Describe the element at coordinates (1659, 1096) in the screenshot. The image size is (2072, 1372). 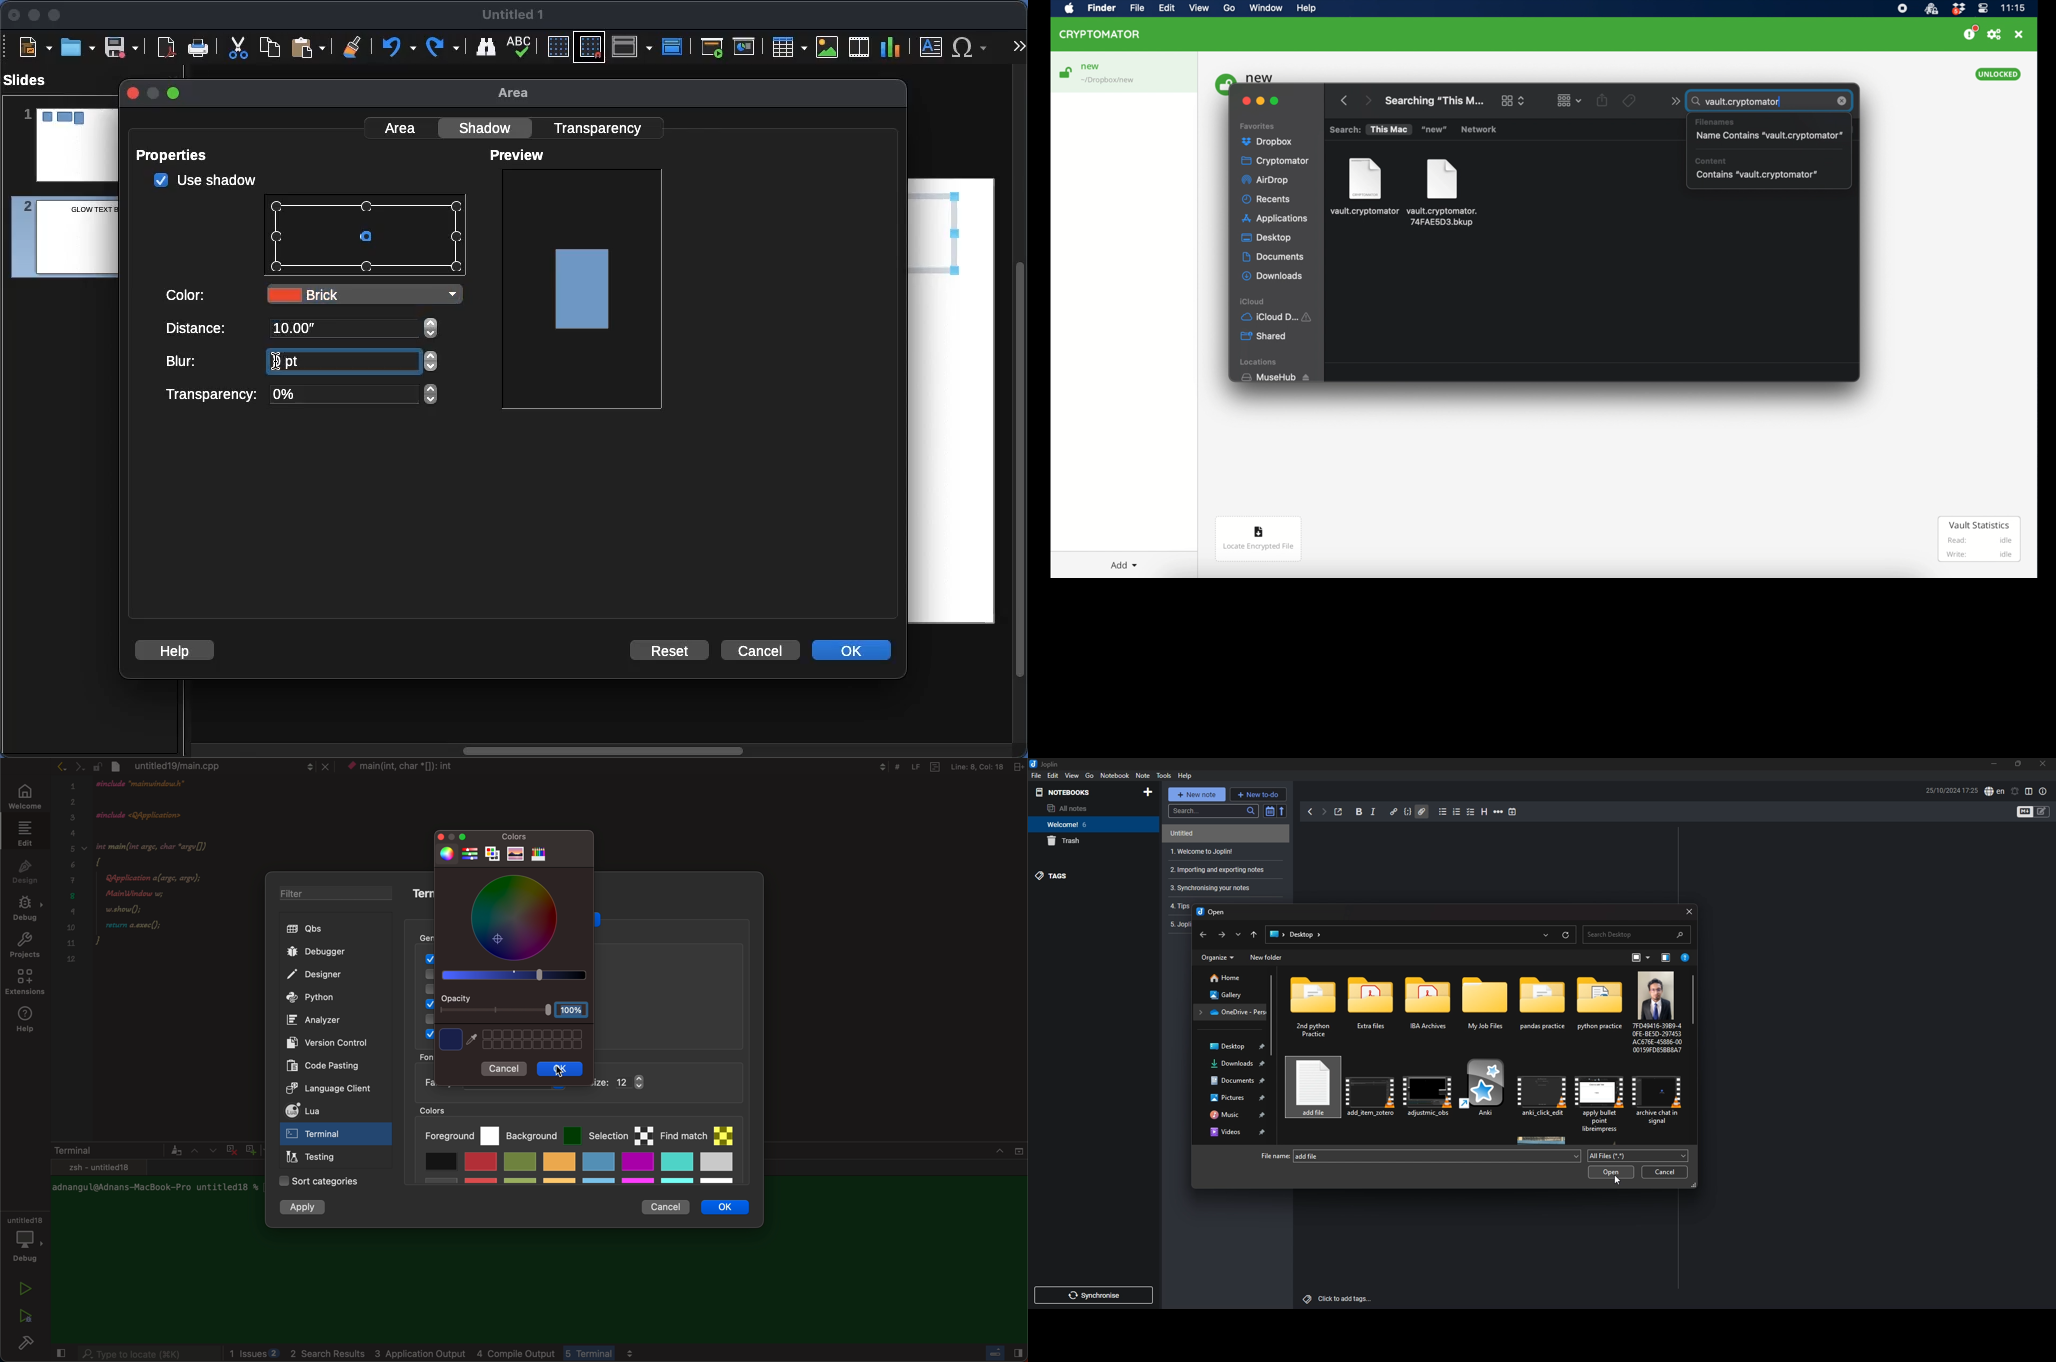
I see `file` at that location.